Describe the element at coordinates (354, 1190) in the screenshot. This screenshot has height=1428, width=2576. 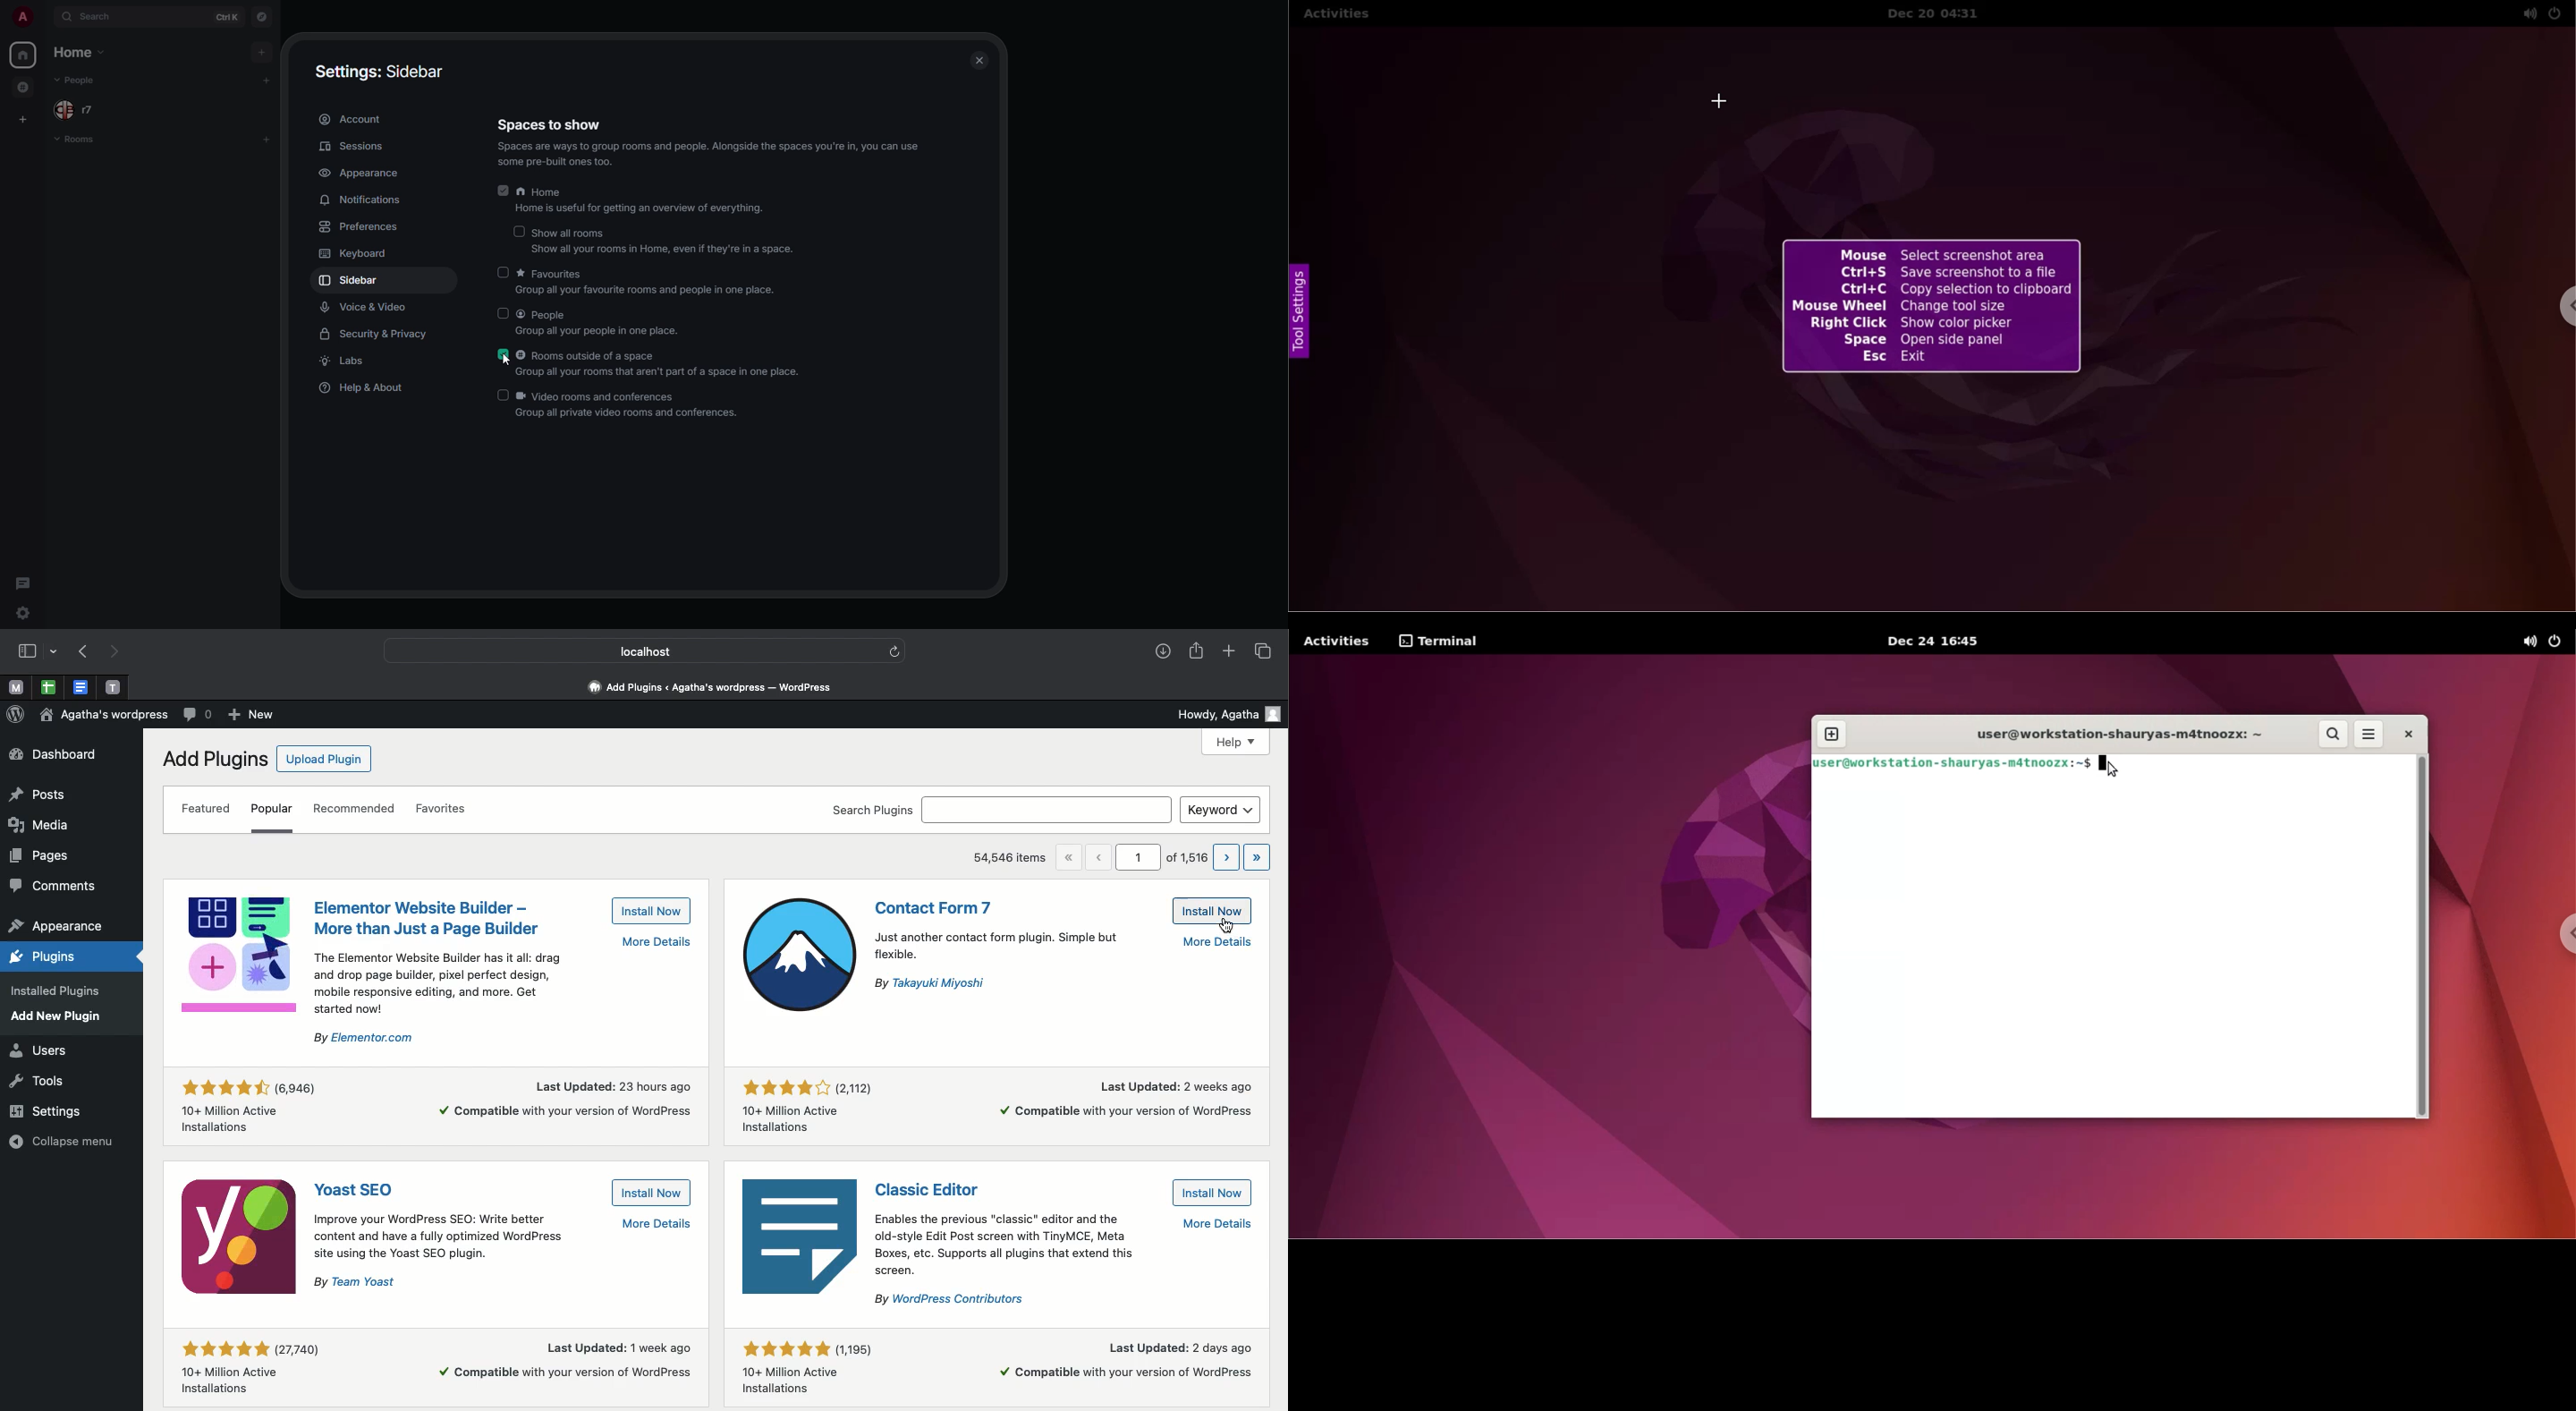
I see `Yoast SEO` at that location.